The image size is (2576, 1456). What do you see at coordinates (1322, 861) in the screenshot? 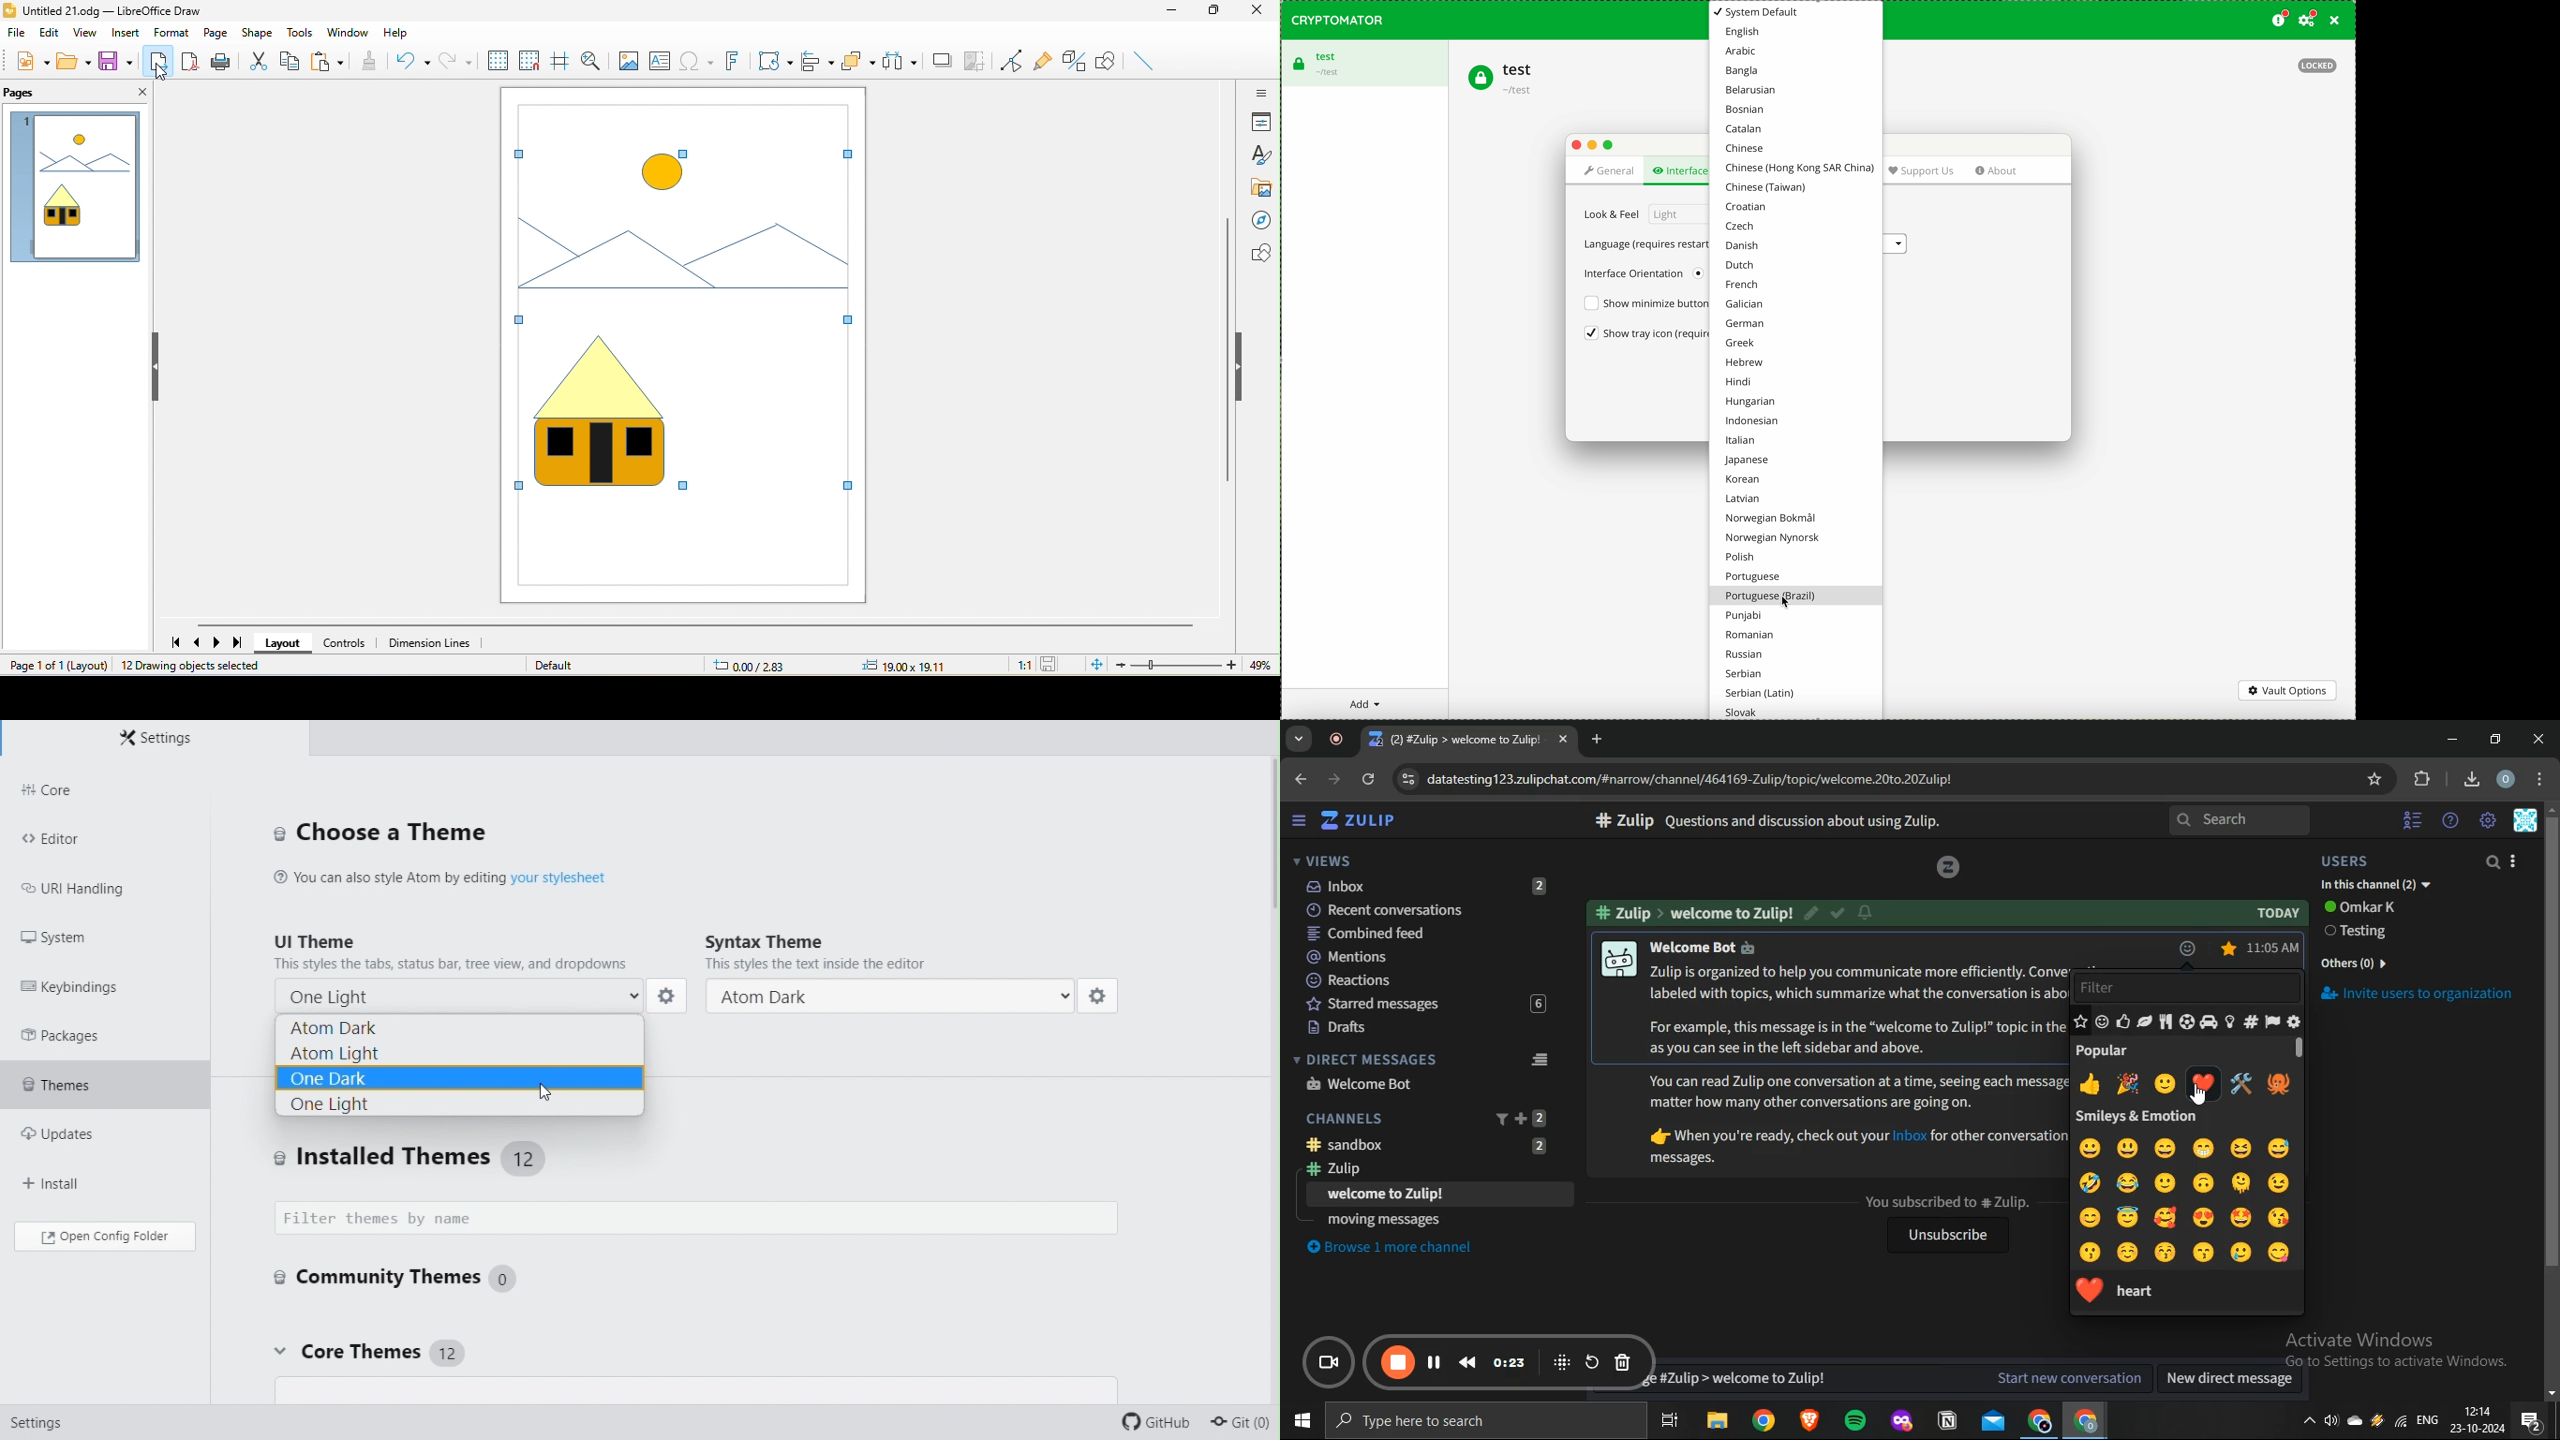
I see `views` at bounding box center [1322, 861].